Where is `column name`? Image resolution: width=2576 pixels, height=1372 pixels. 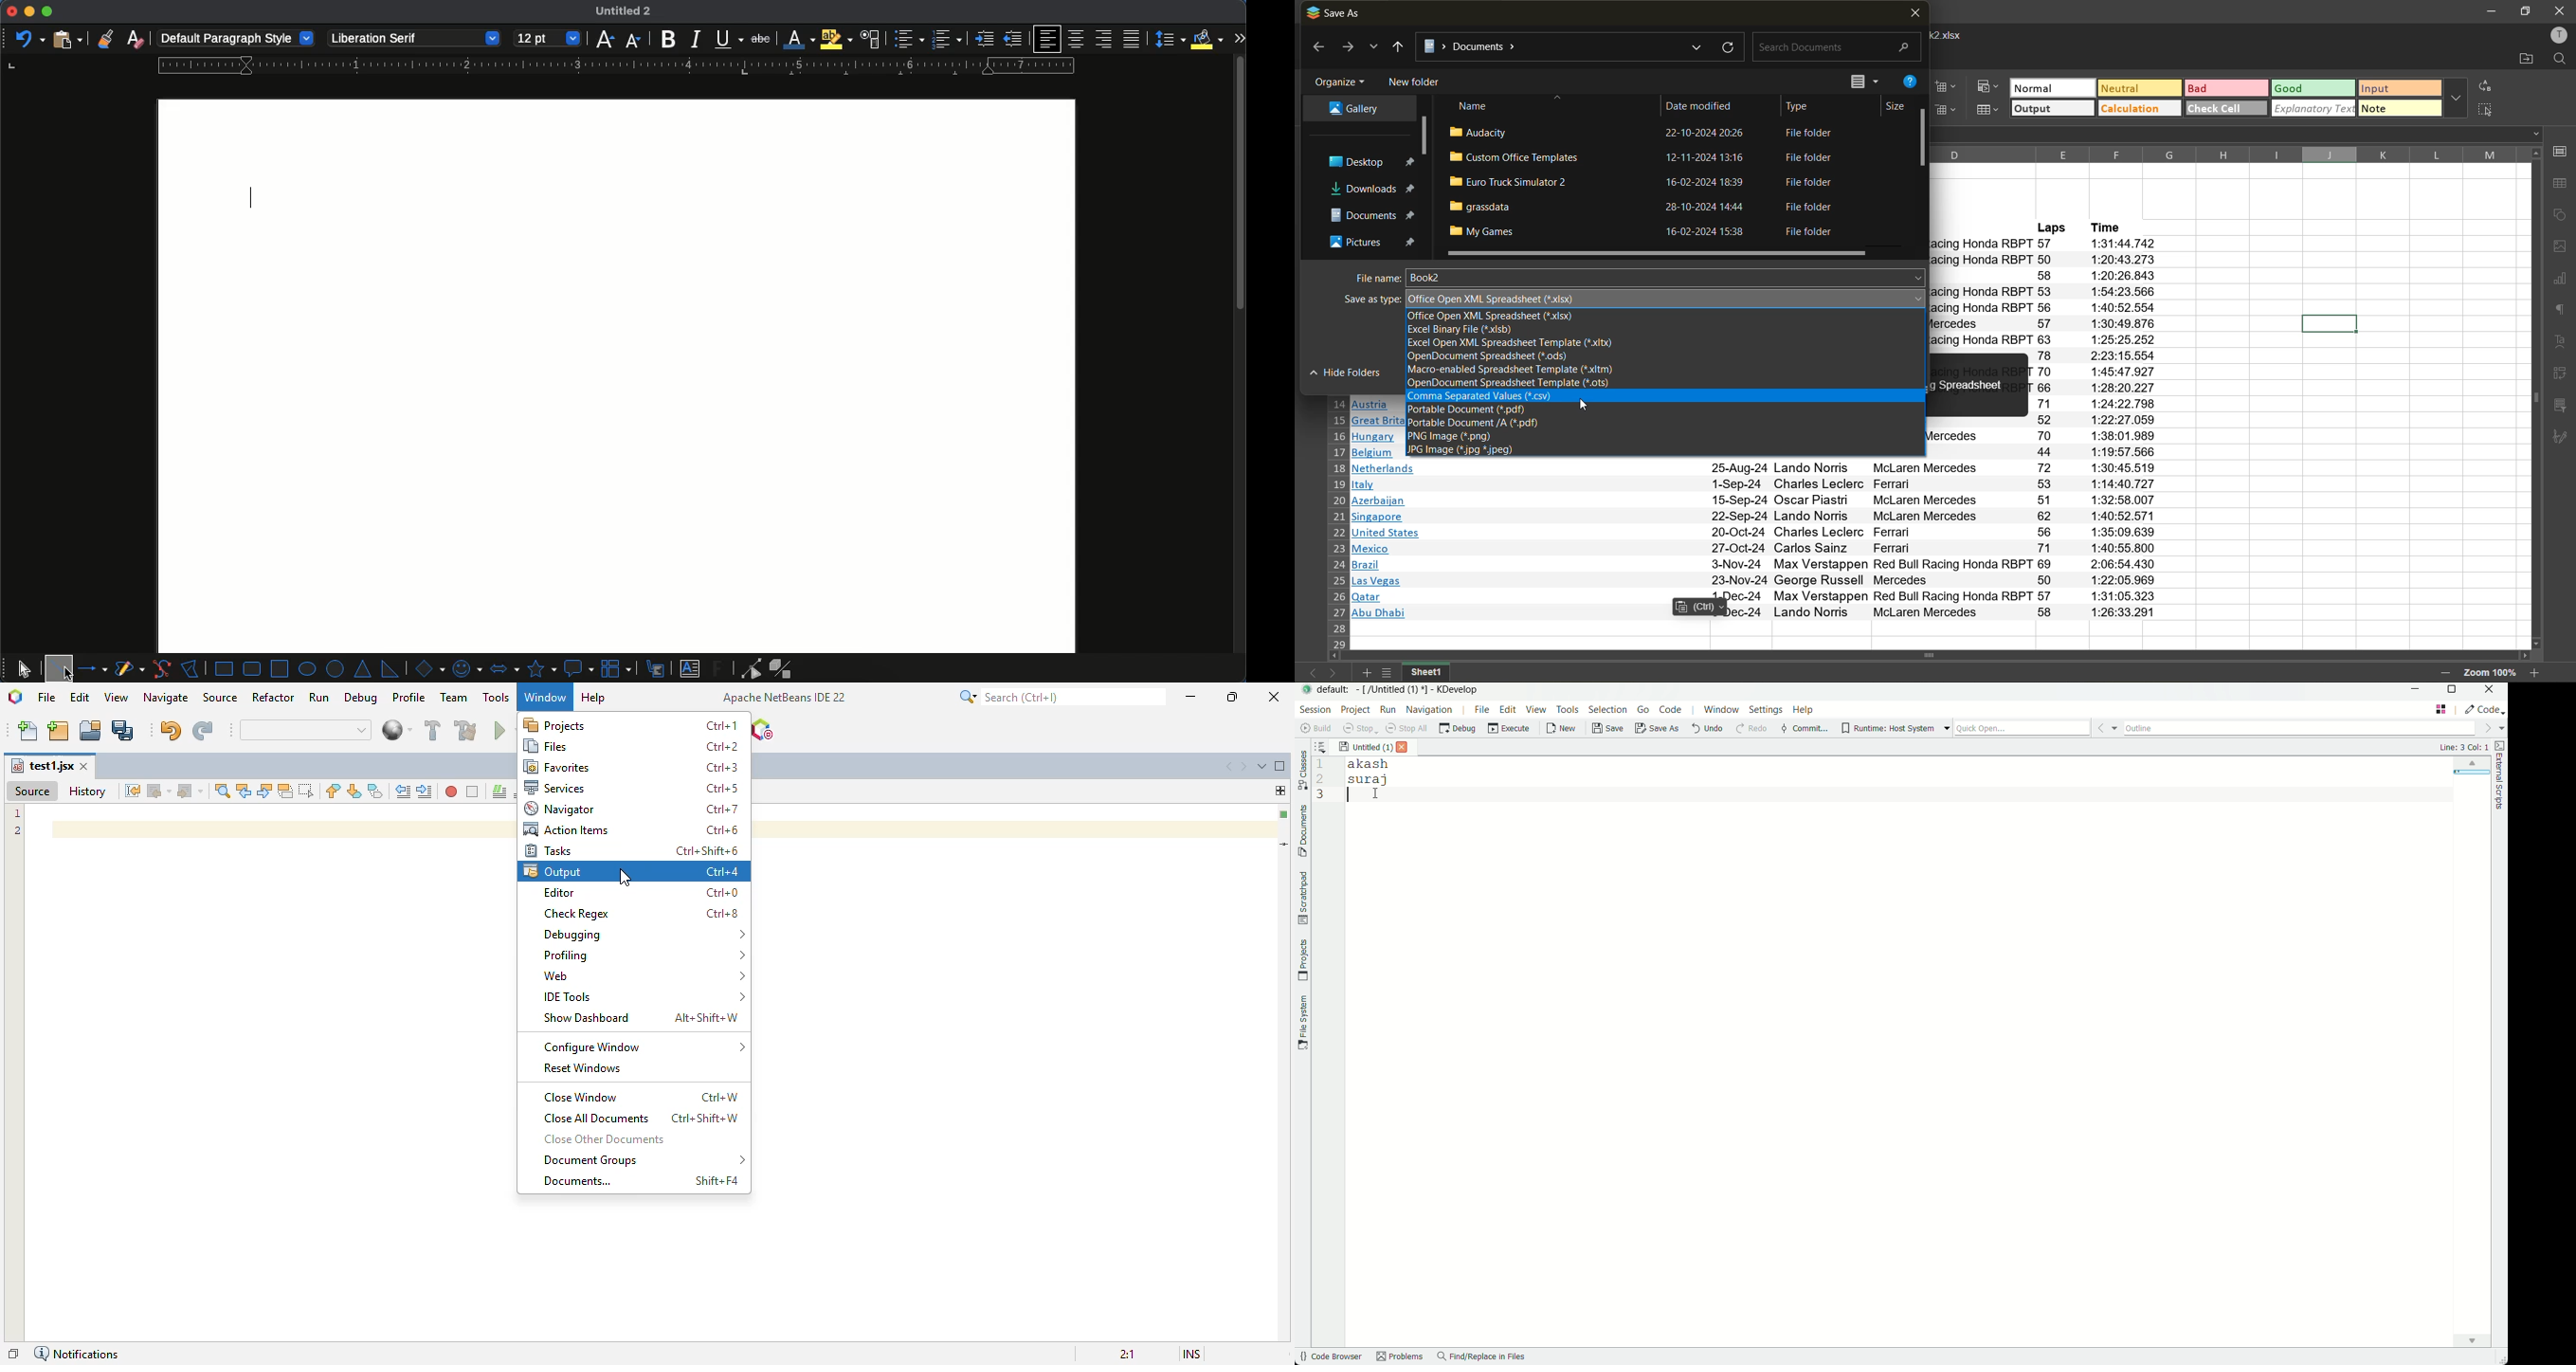
column name is located at coordinates (2223, 154).